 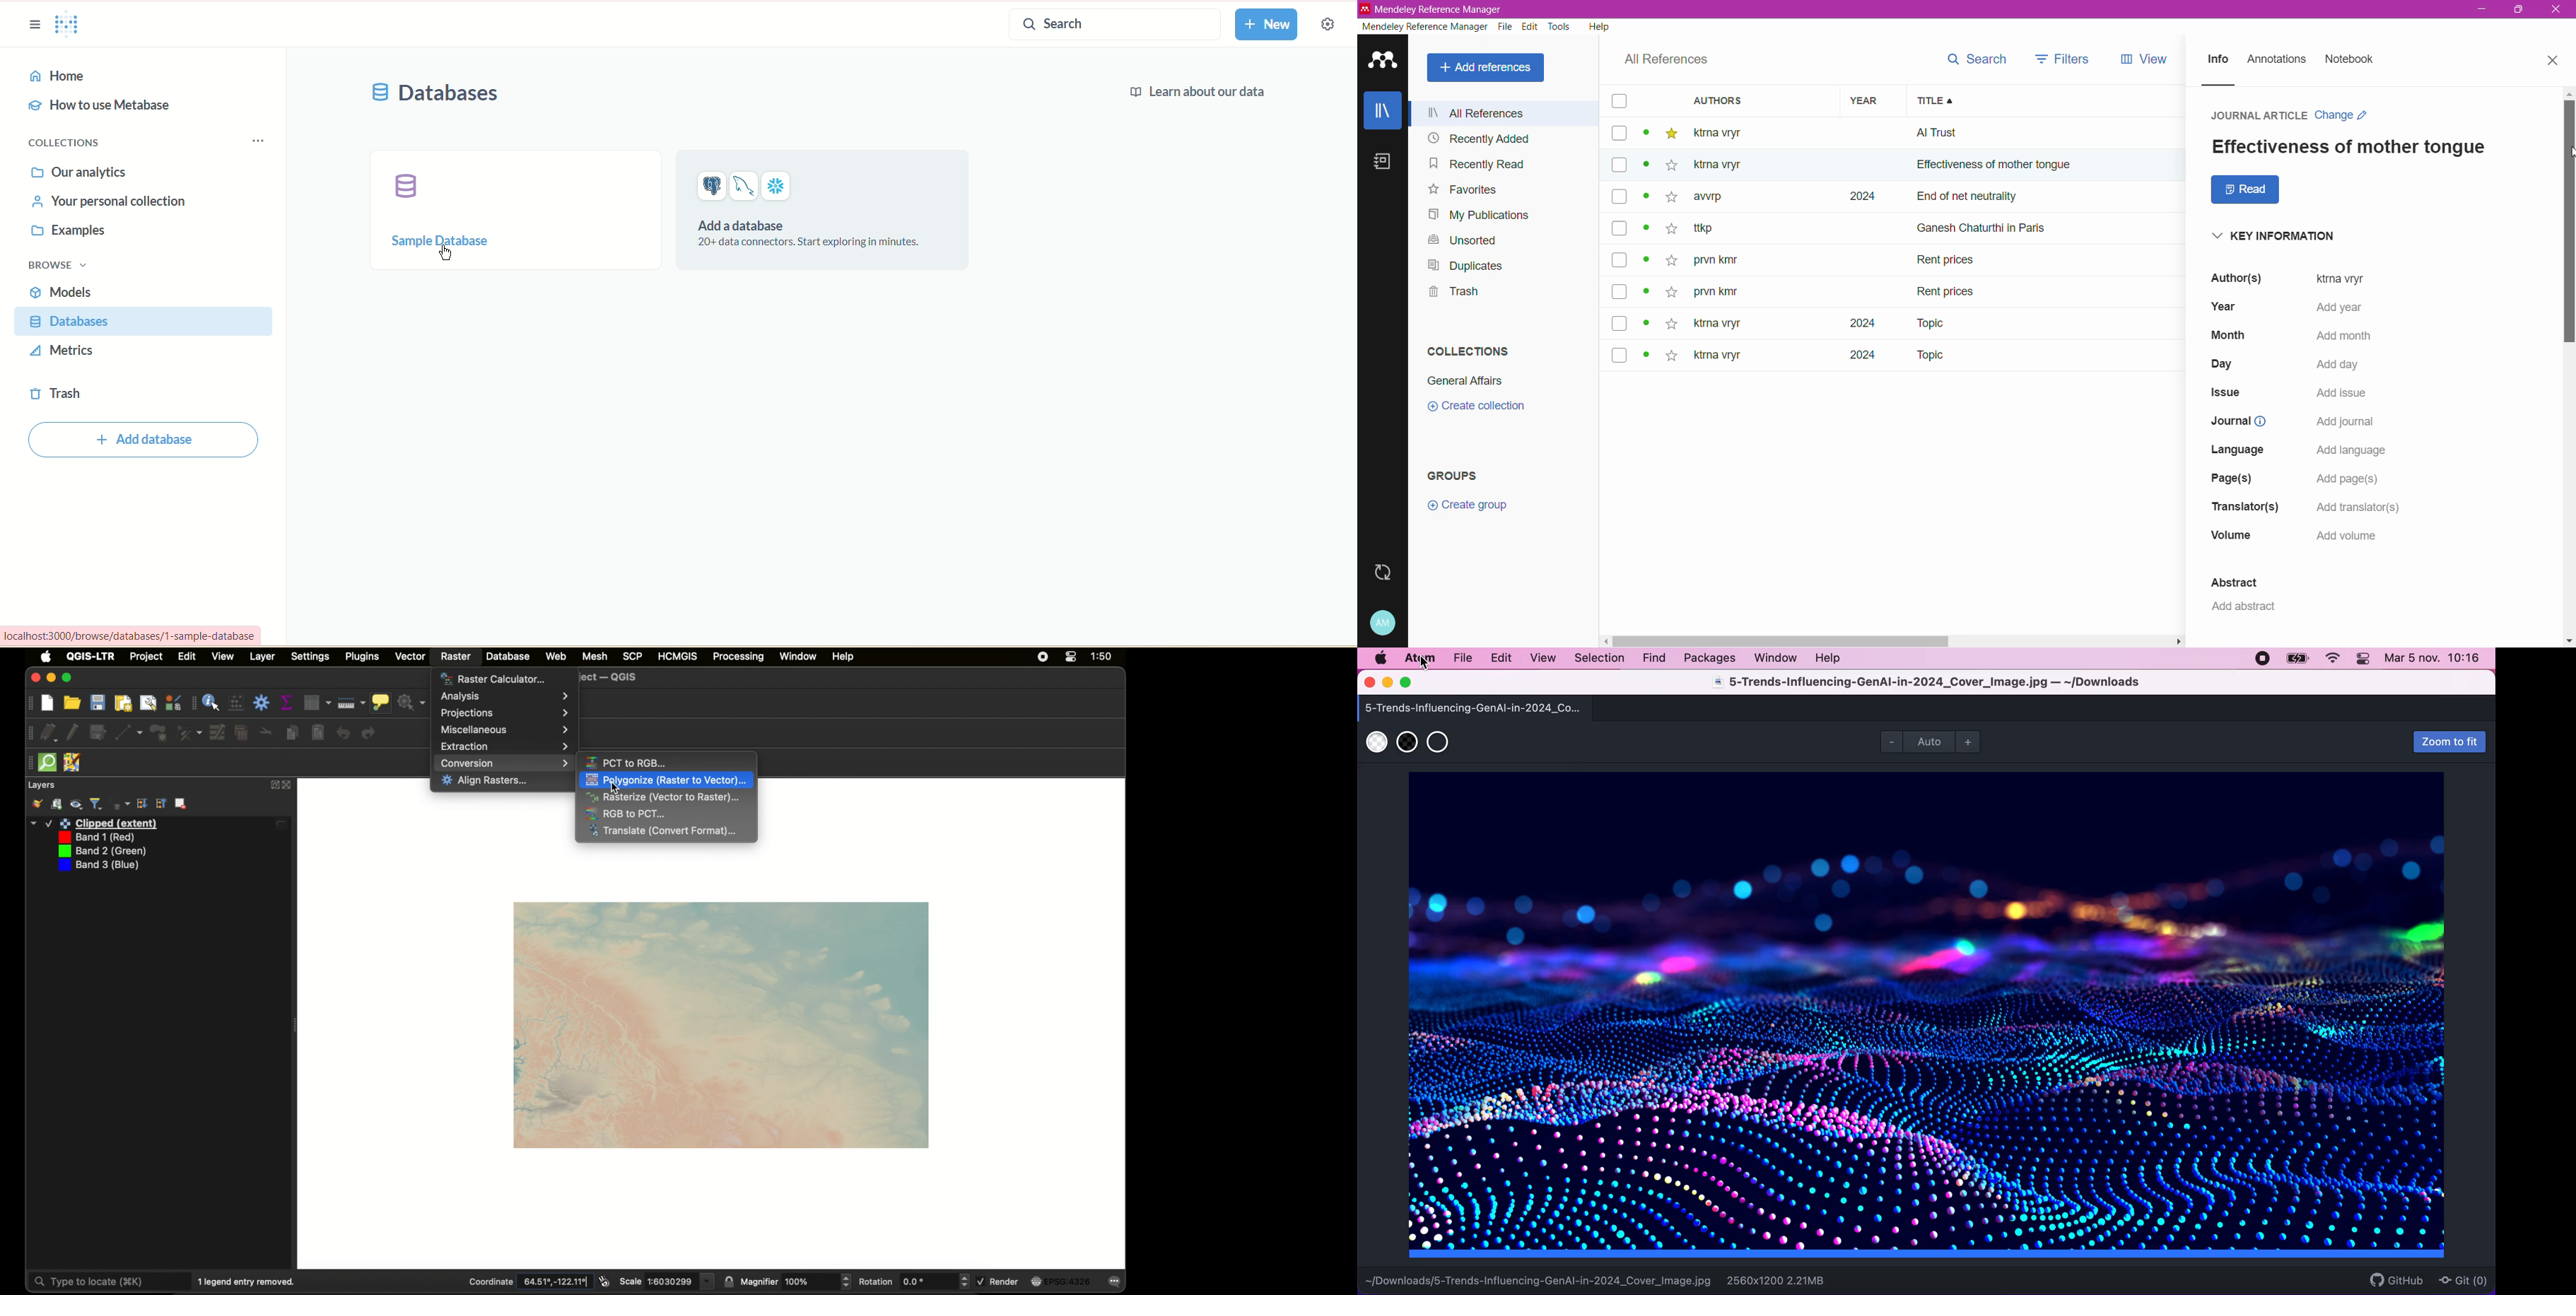 What do you see at coordinates (2461, 1280) in the screenshot?
I see `Git (0)` at bounding box center [2461, 1280].